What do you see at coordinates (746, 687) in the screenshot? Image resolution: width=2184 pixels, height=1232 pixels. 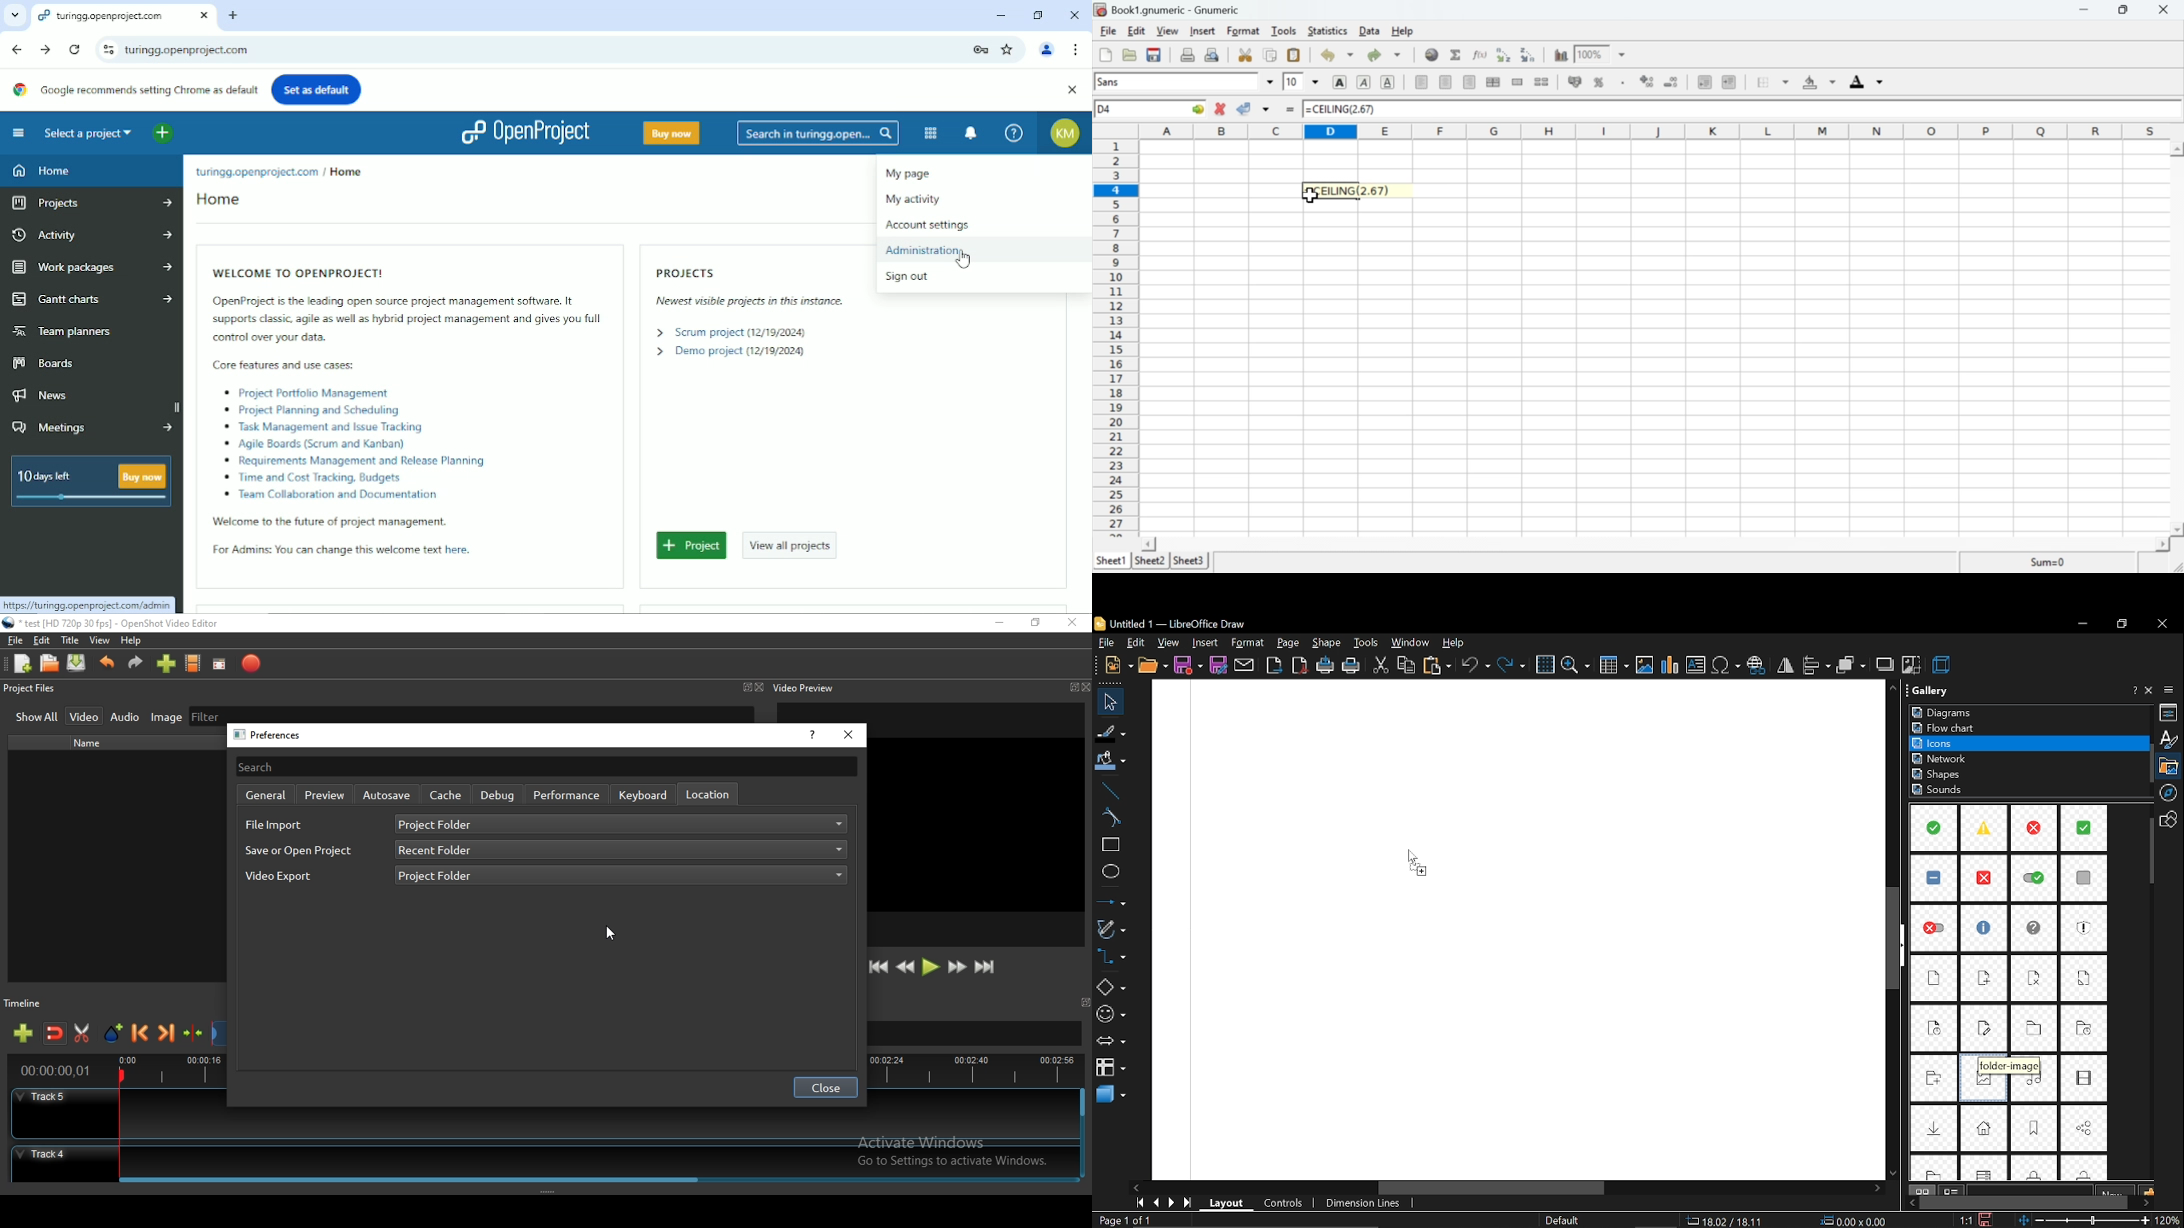 I see `Window ` at bounding box center [746, 687].